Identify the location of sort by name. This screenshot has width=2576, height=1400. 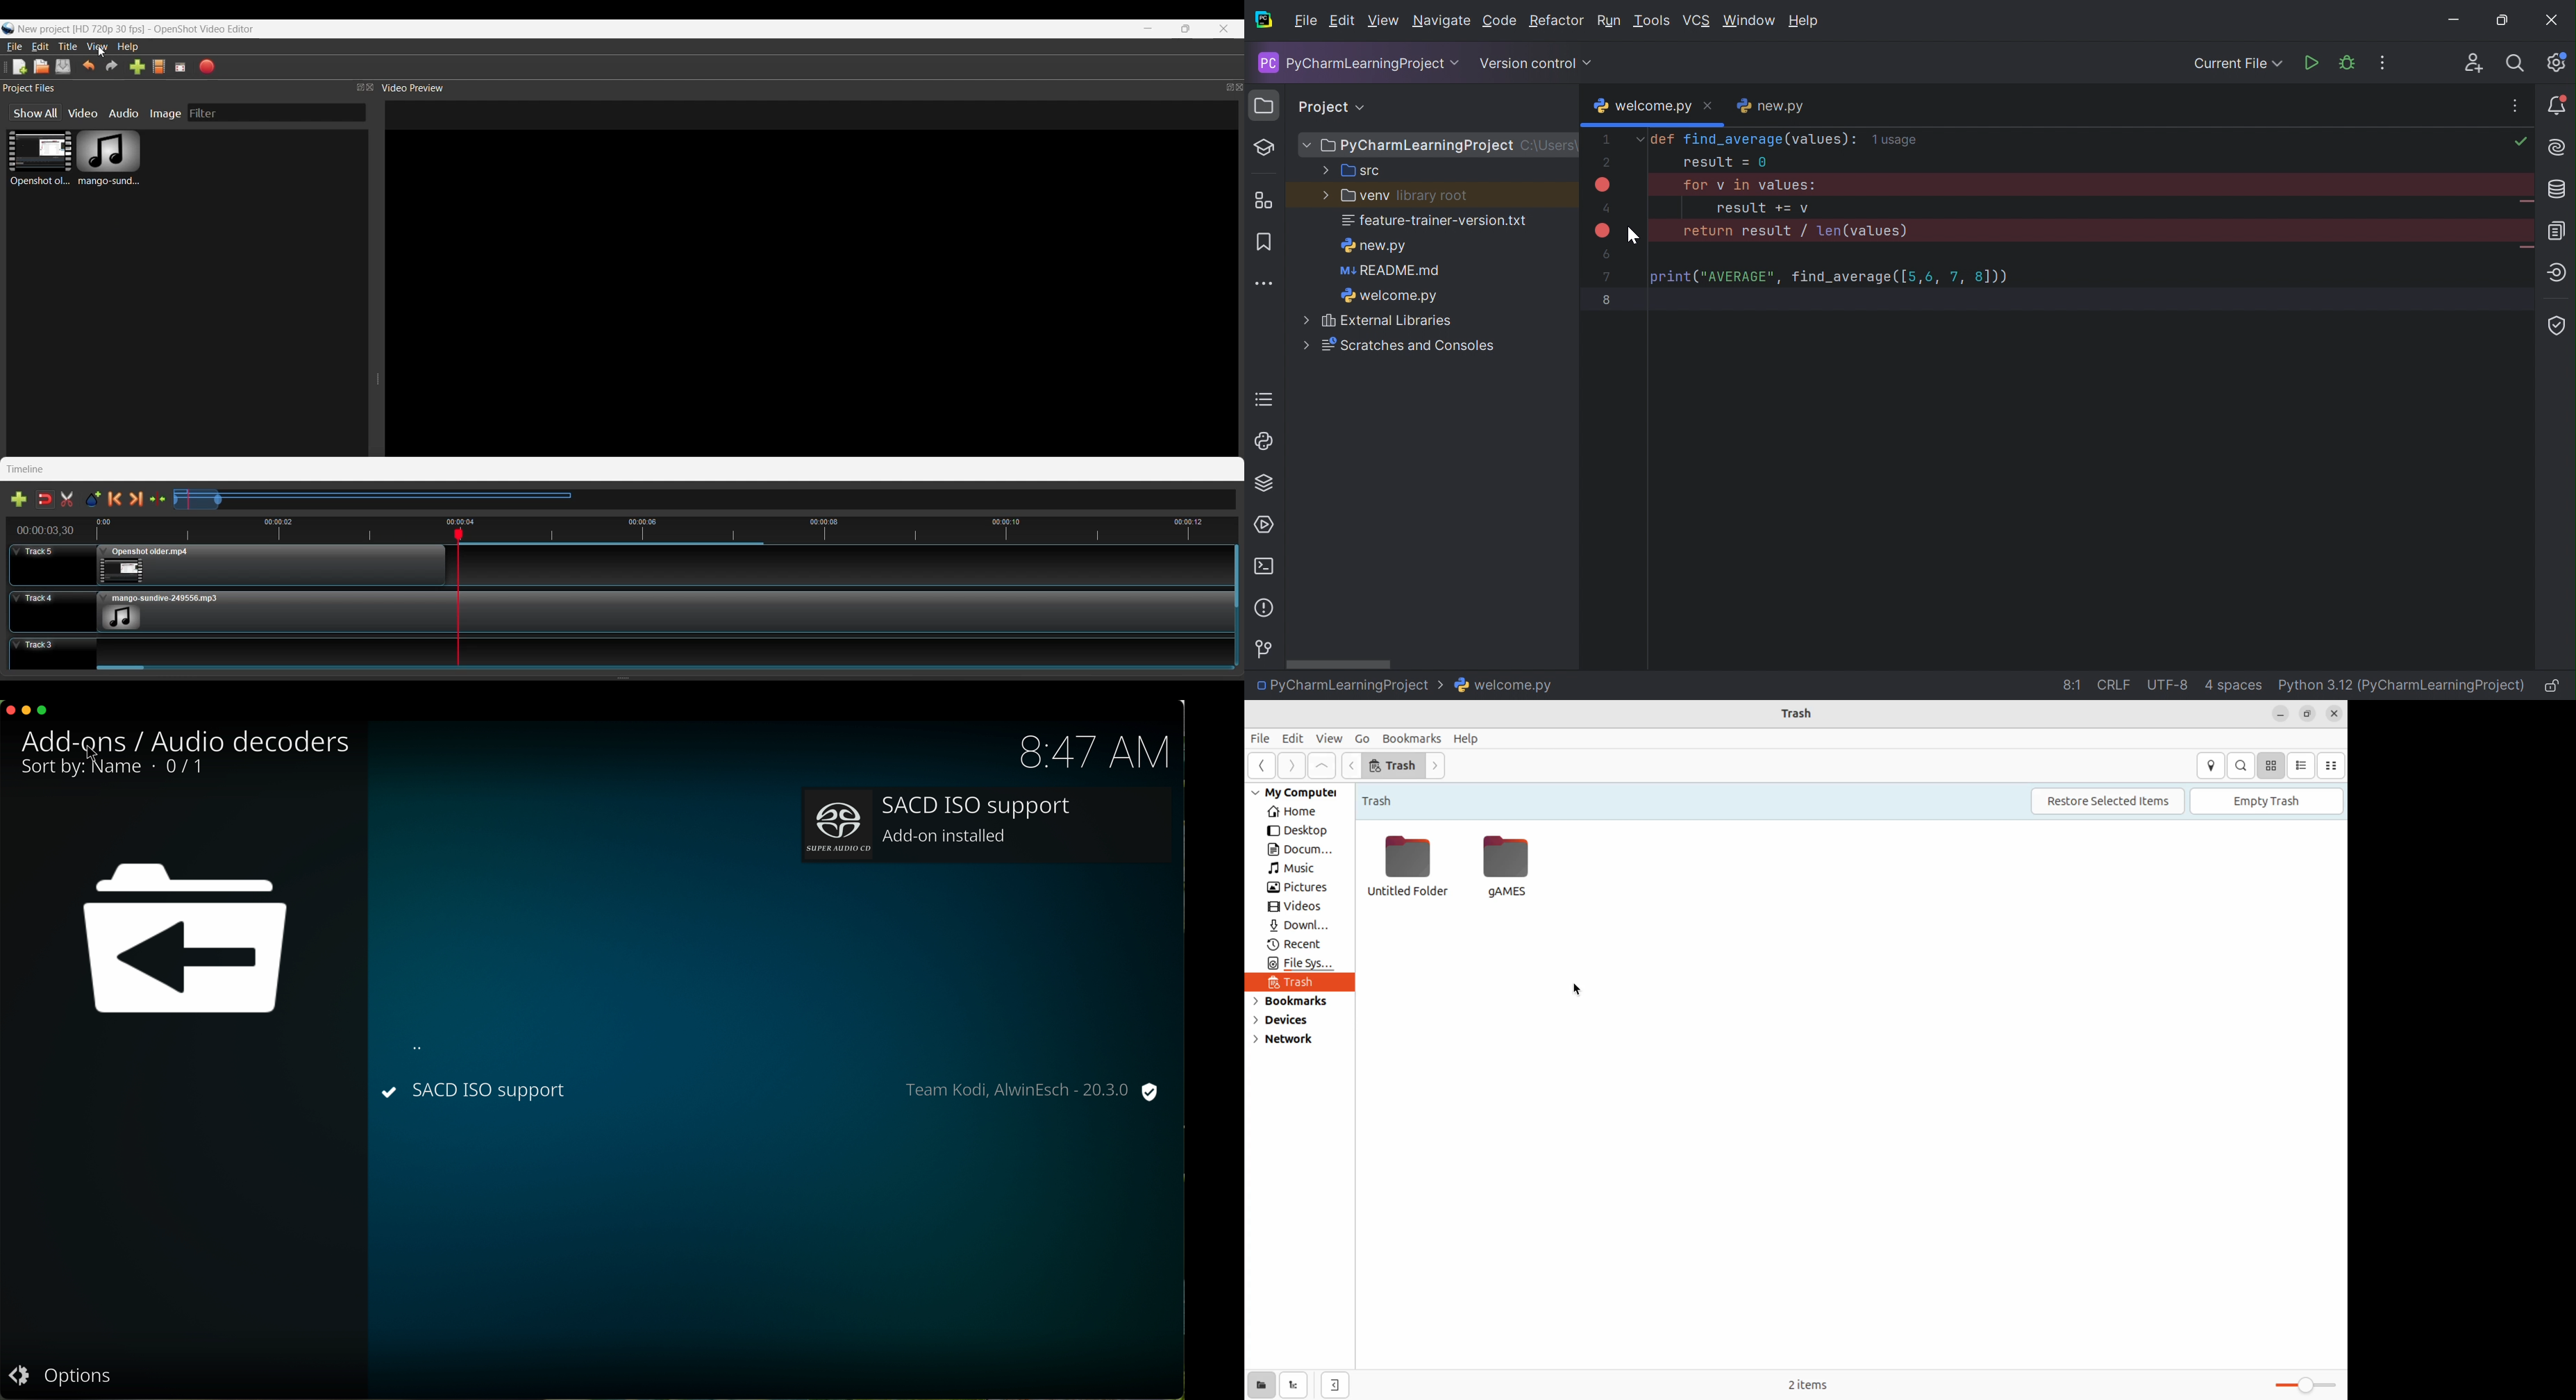
(86, 769).